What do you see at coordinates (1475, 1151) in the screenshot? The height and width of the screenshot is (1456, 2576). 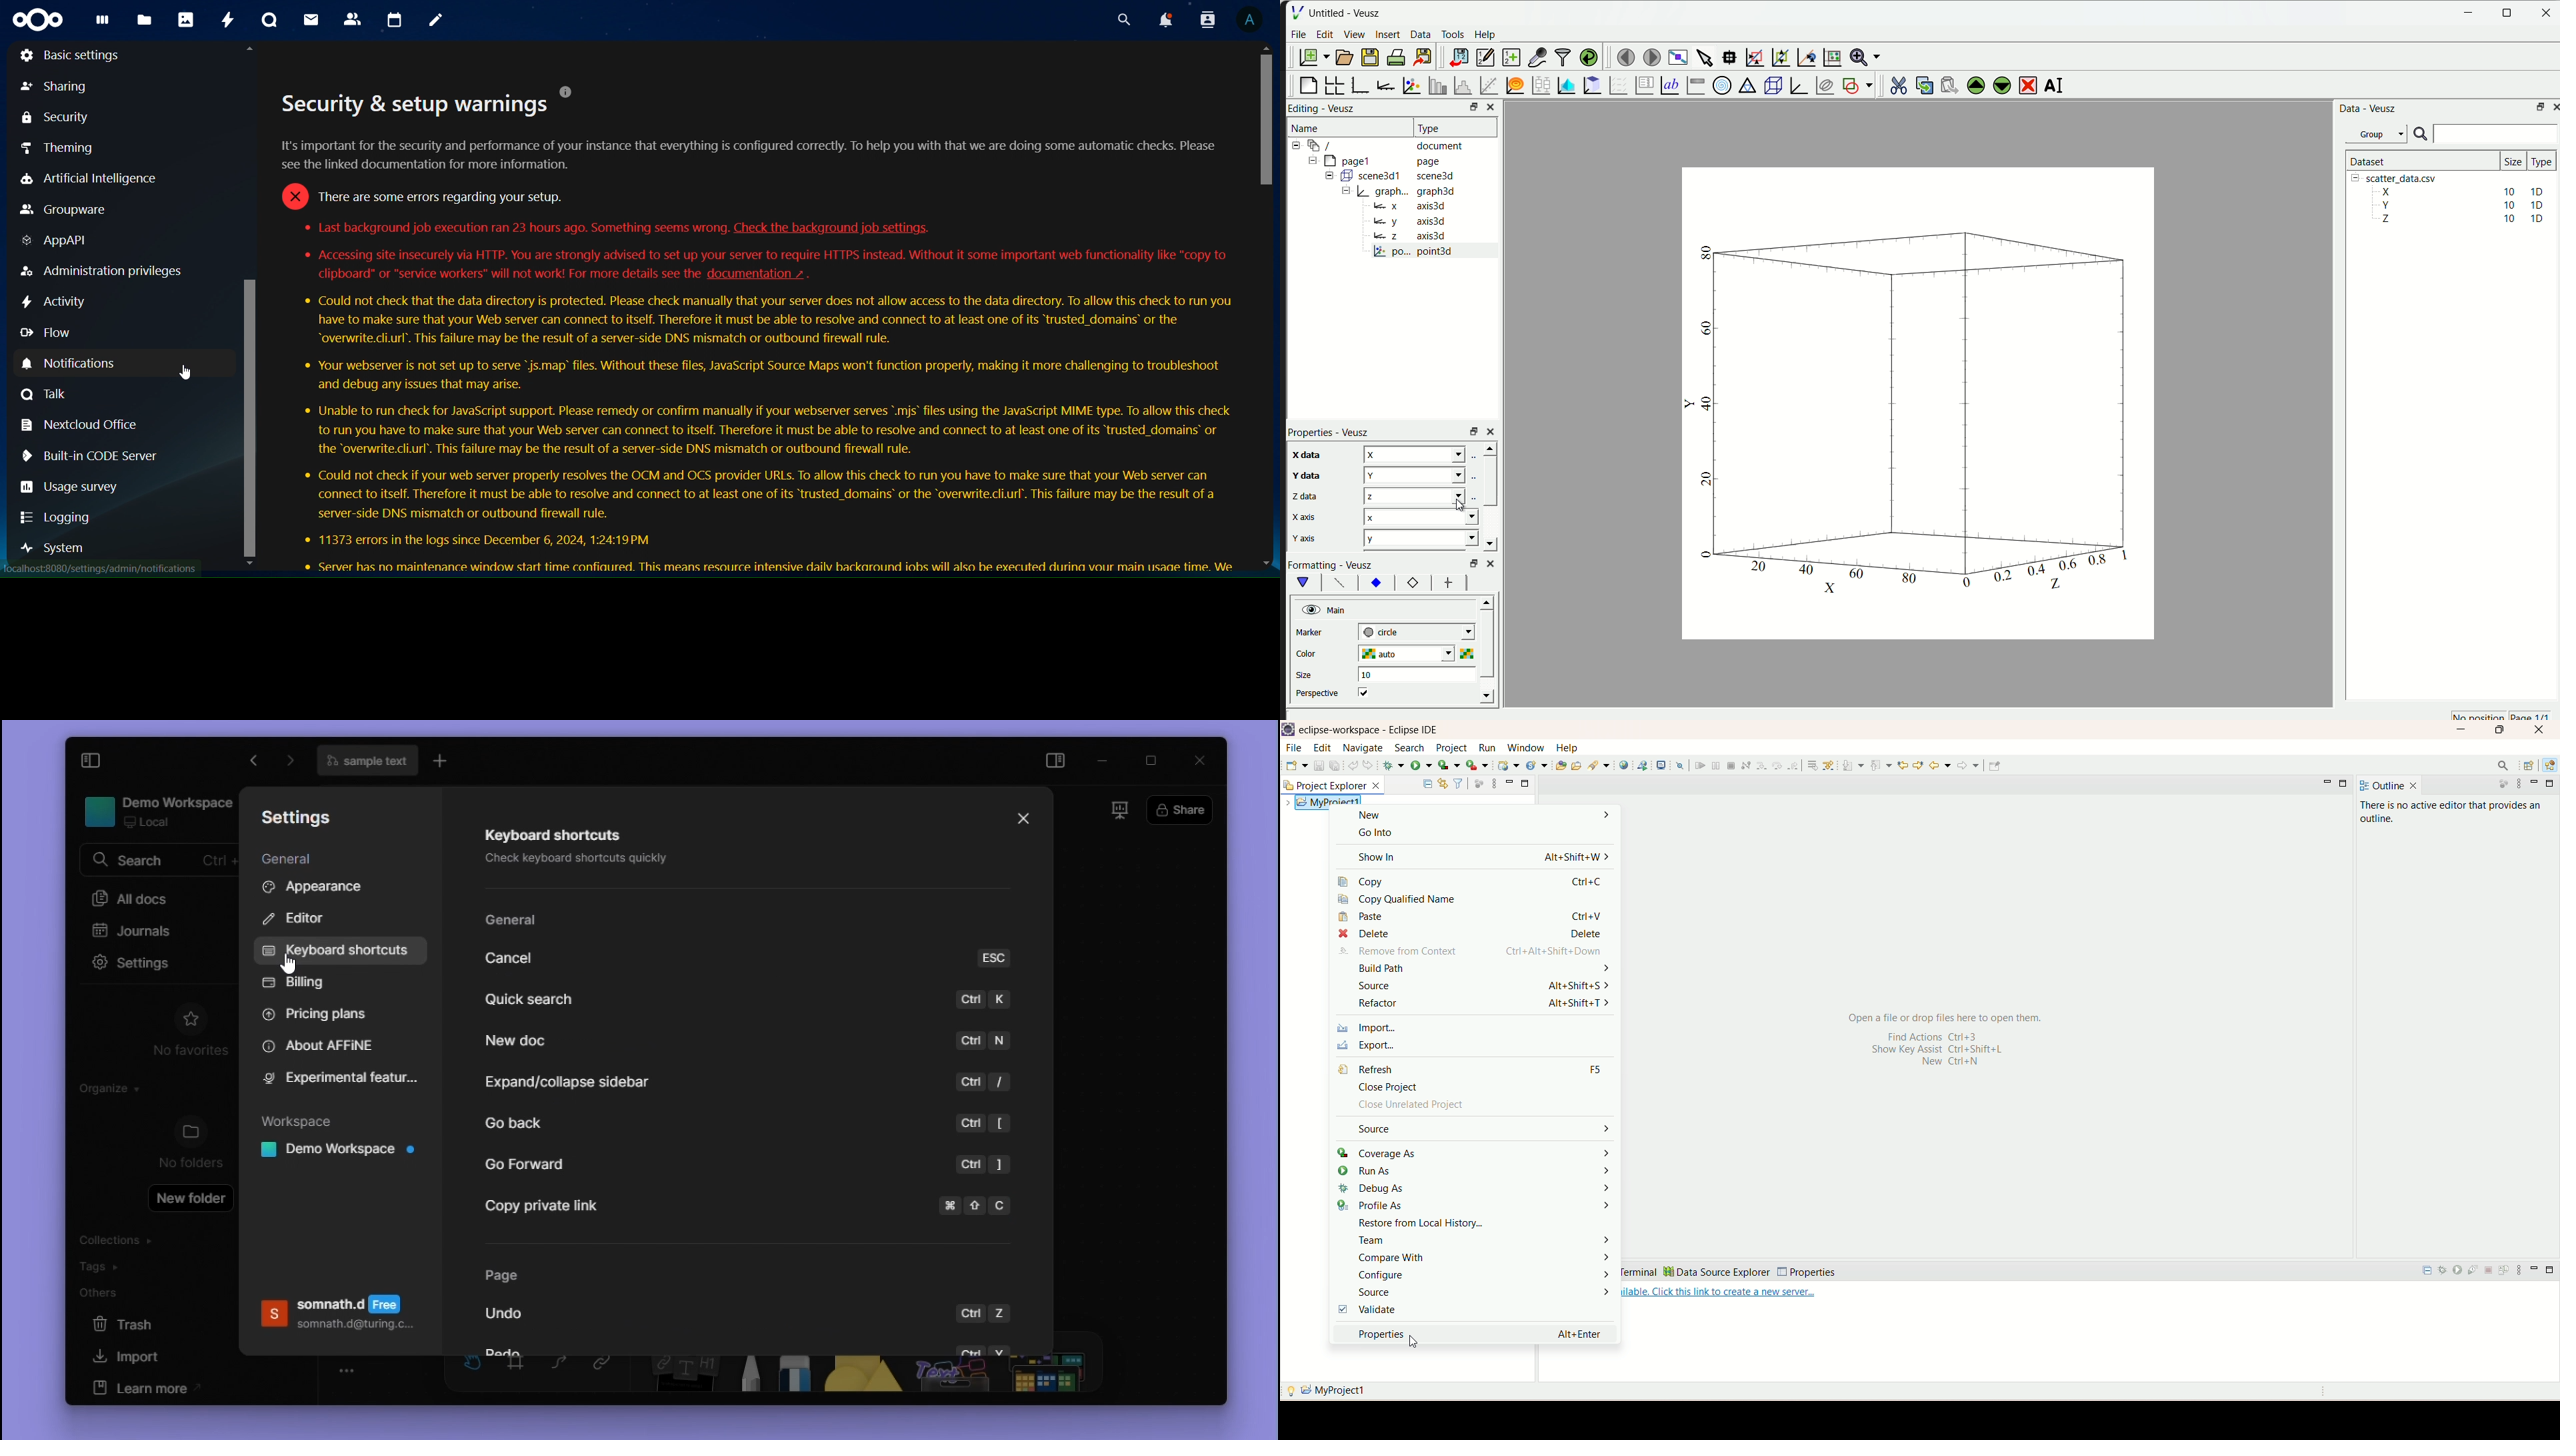 I see `coverage as` at bounding box center [1475, 1151].